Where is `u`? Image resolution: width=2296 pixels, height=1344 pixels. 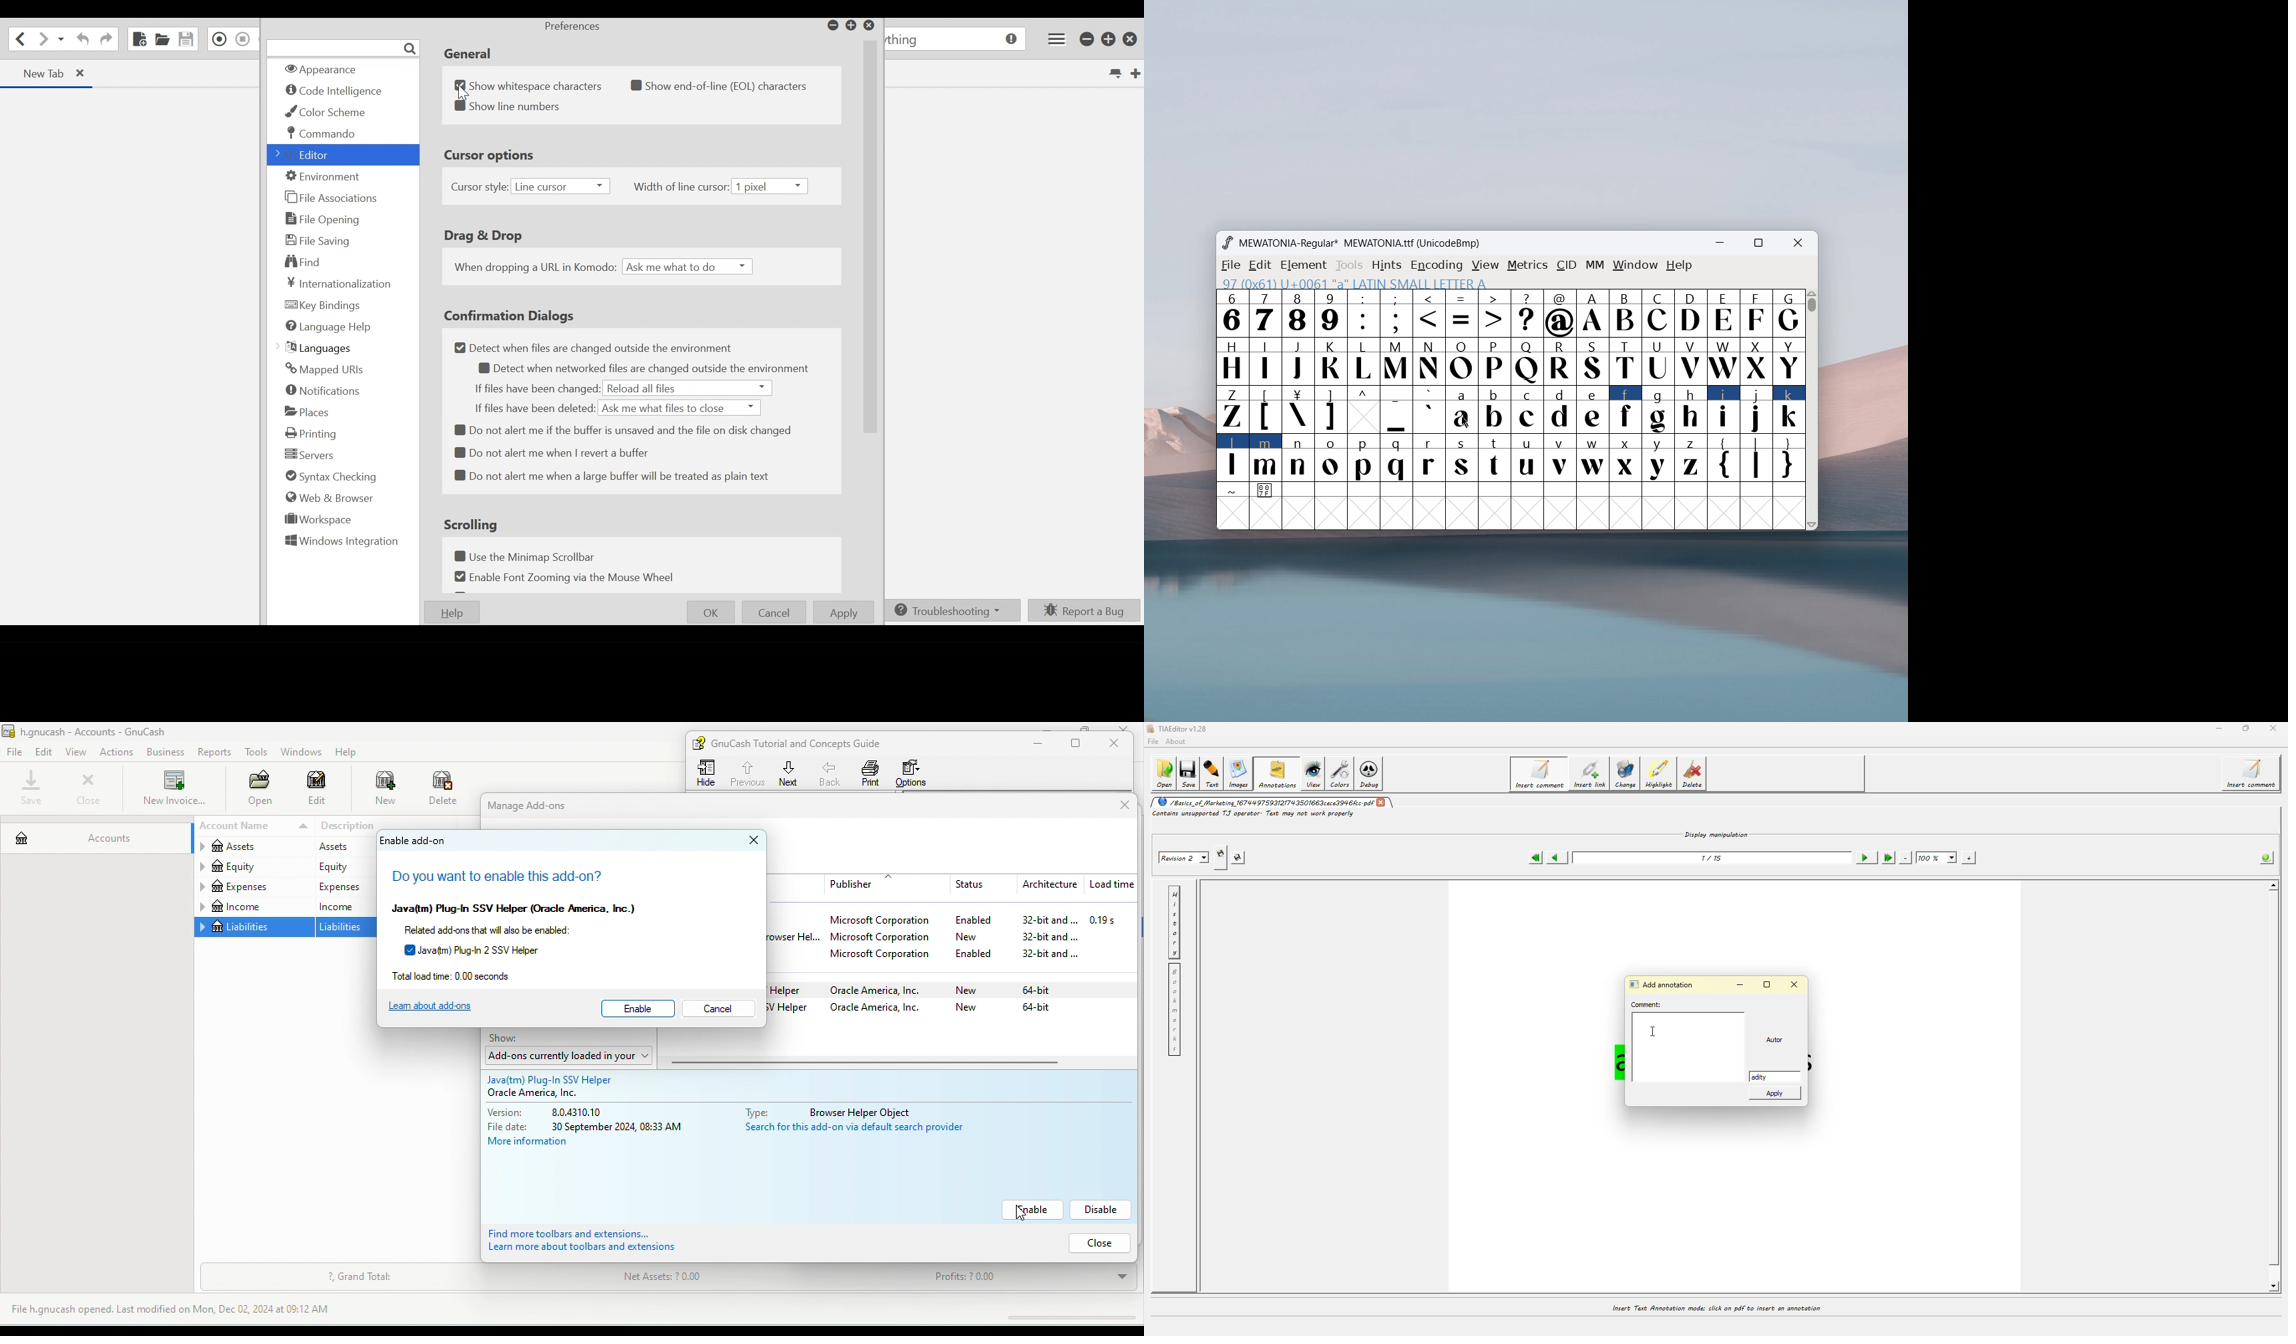
u is located at coordinates (1527, 458).